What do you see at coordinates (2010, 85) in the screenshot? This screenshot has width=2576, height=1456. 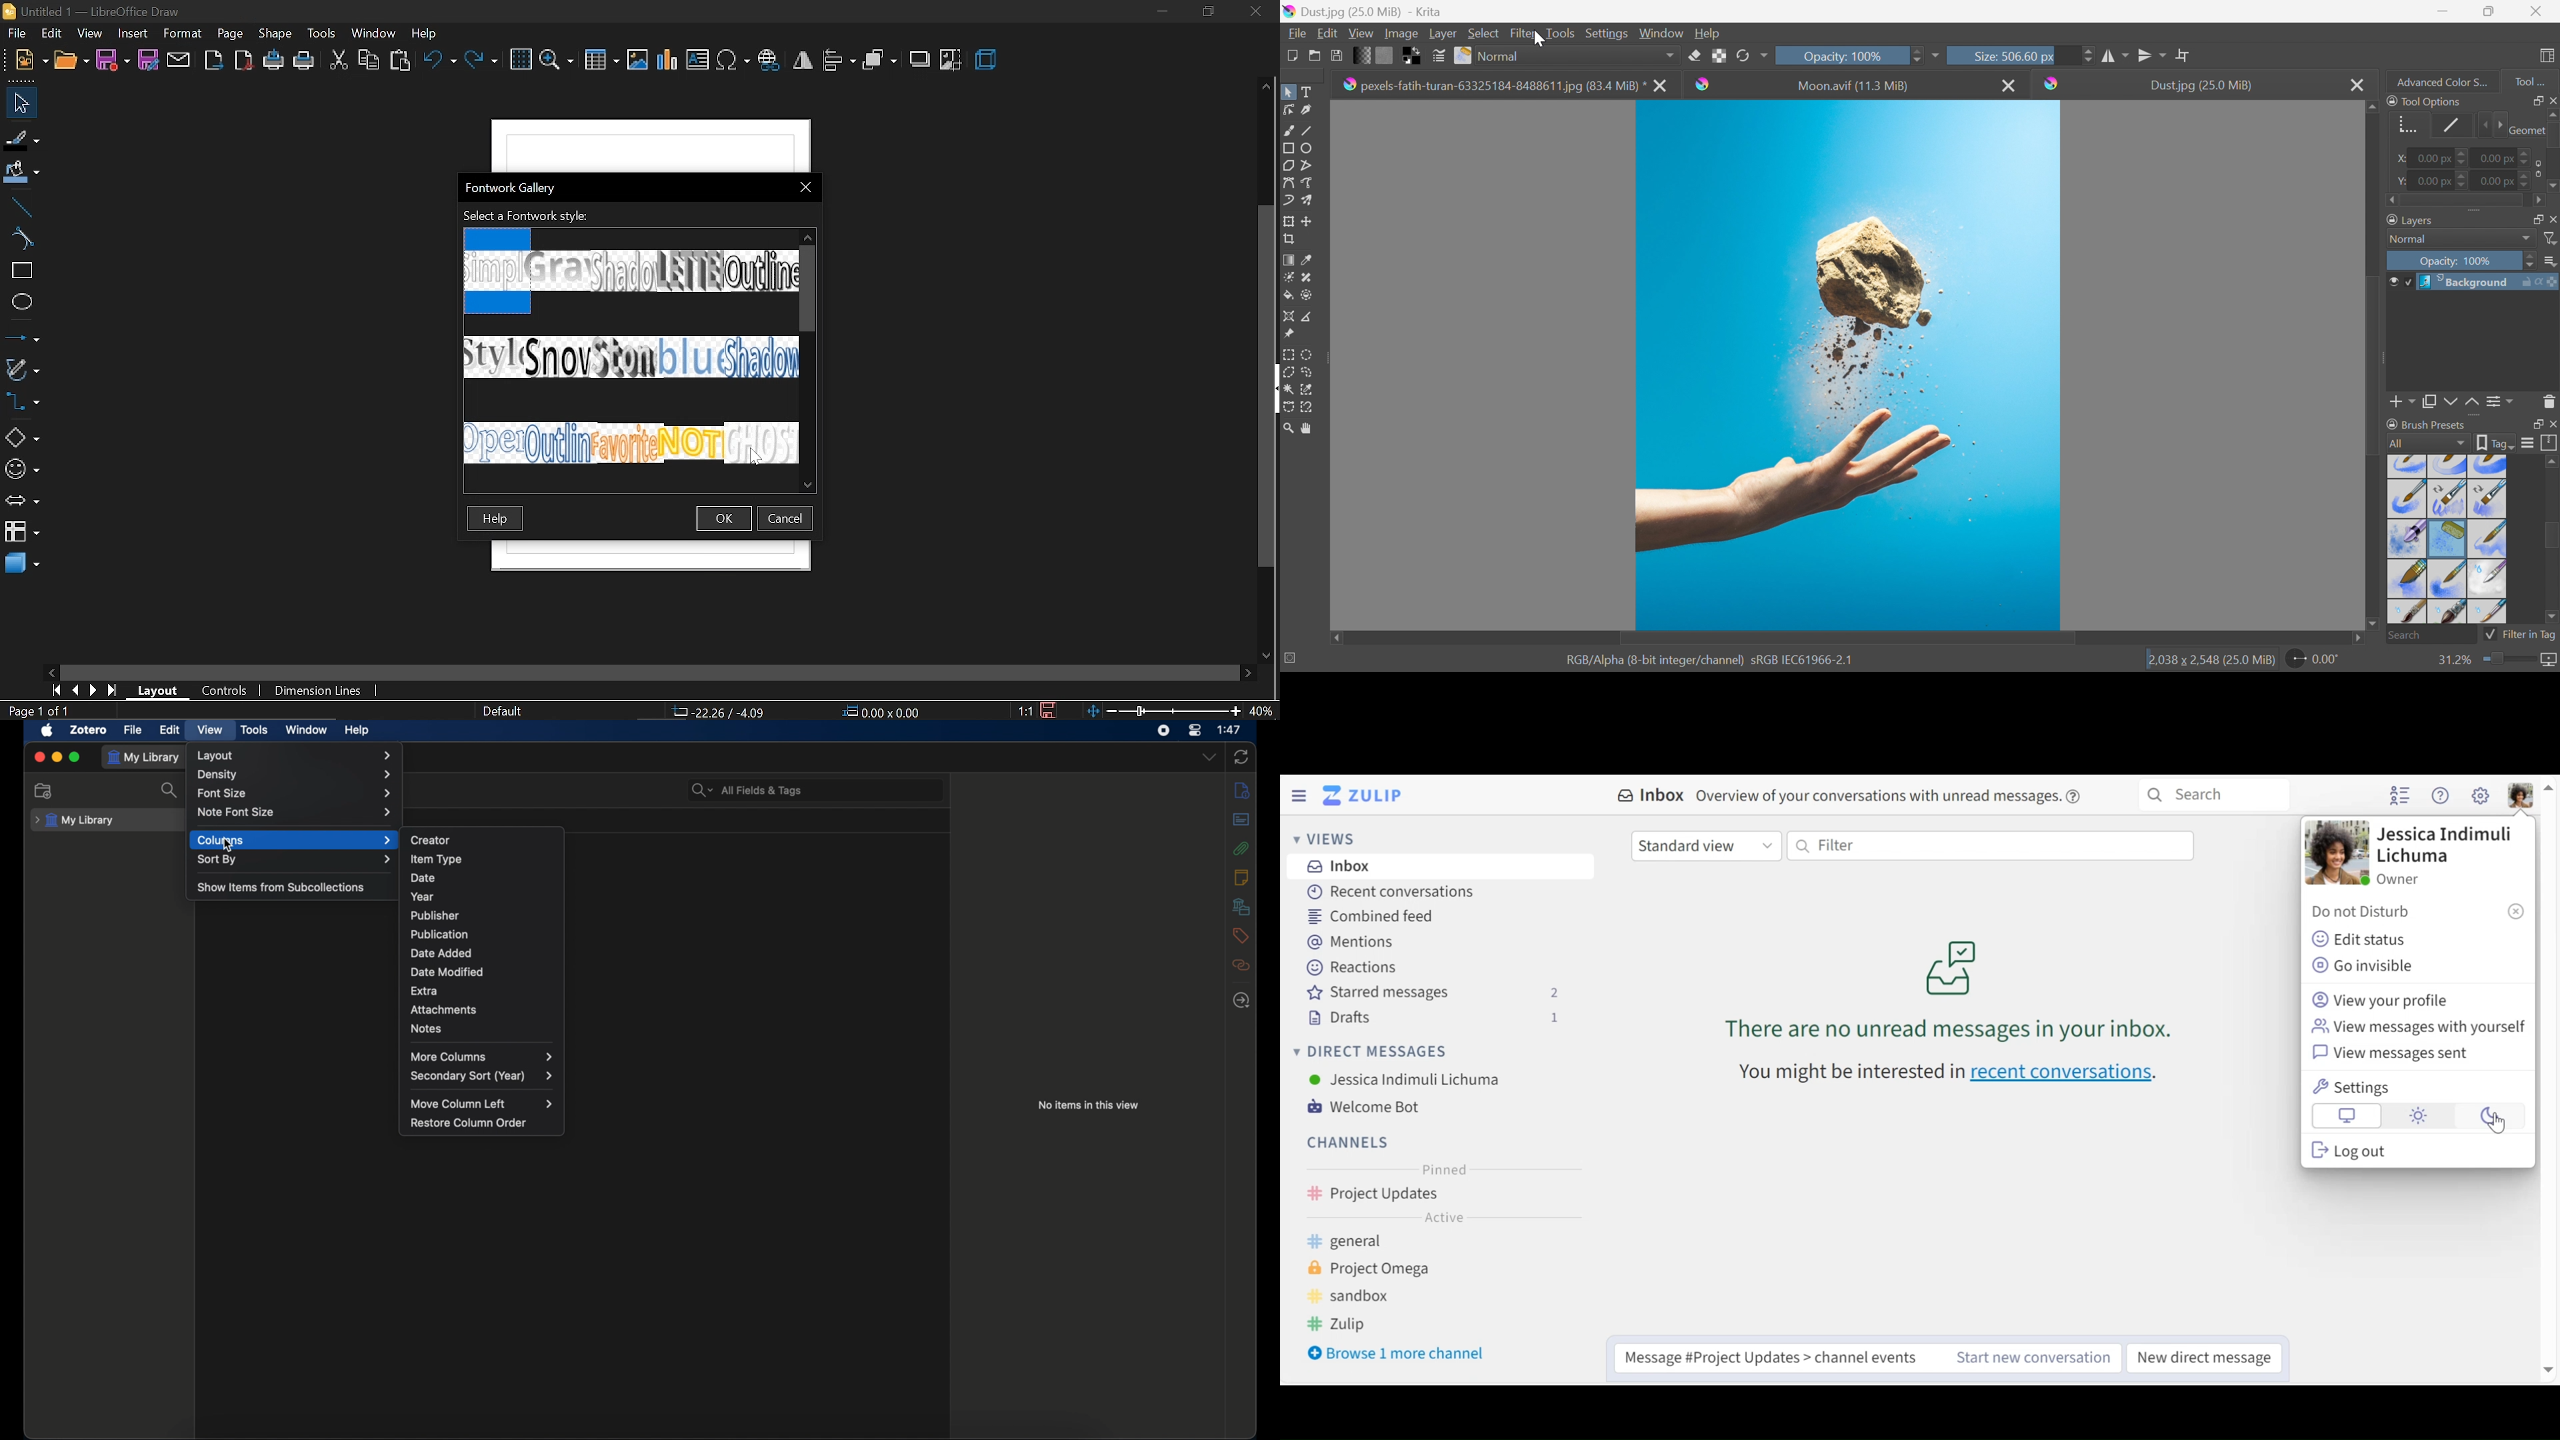 I see `Close` at bounding box center [2010, 85].